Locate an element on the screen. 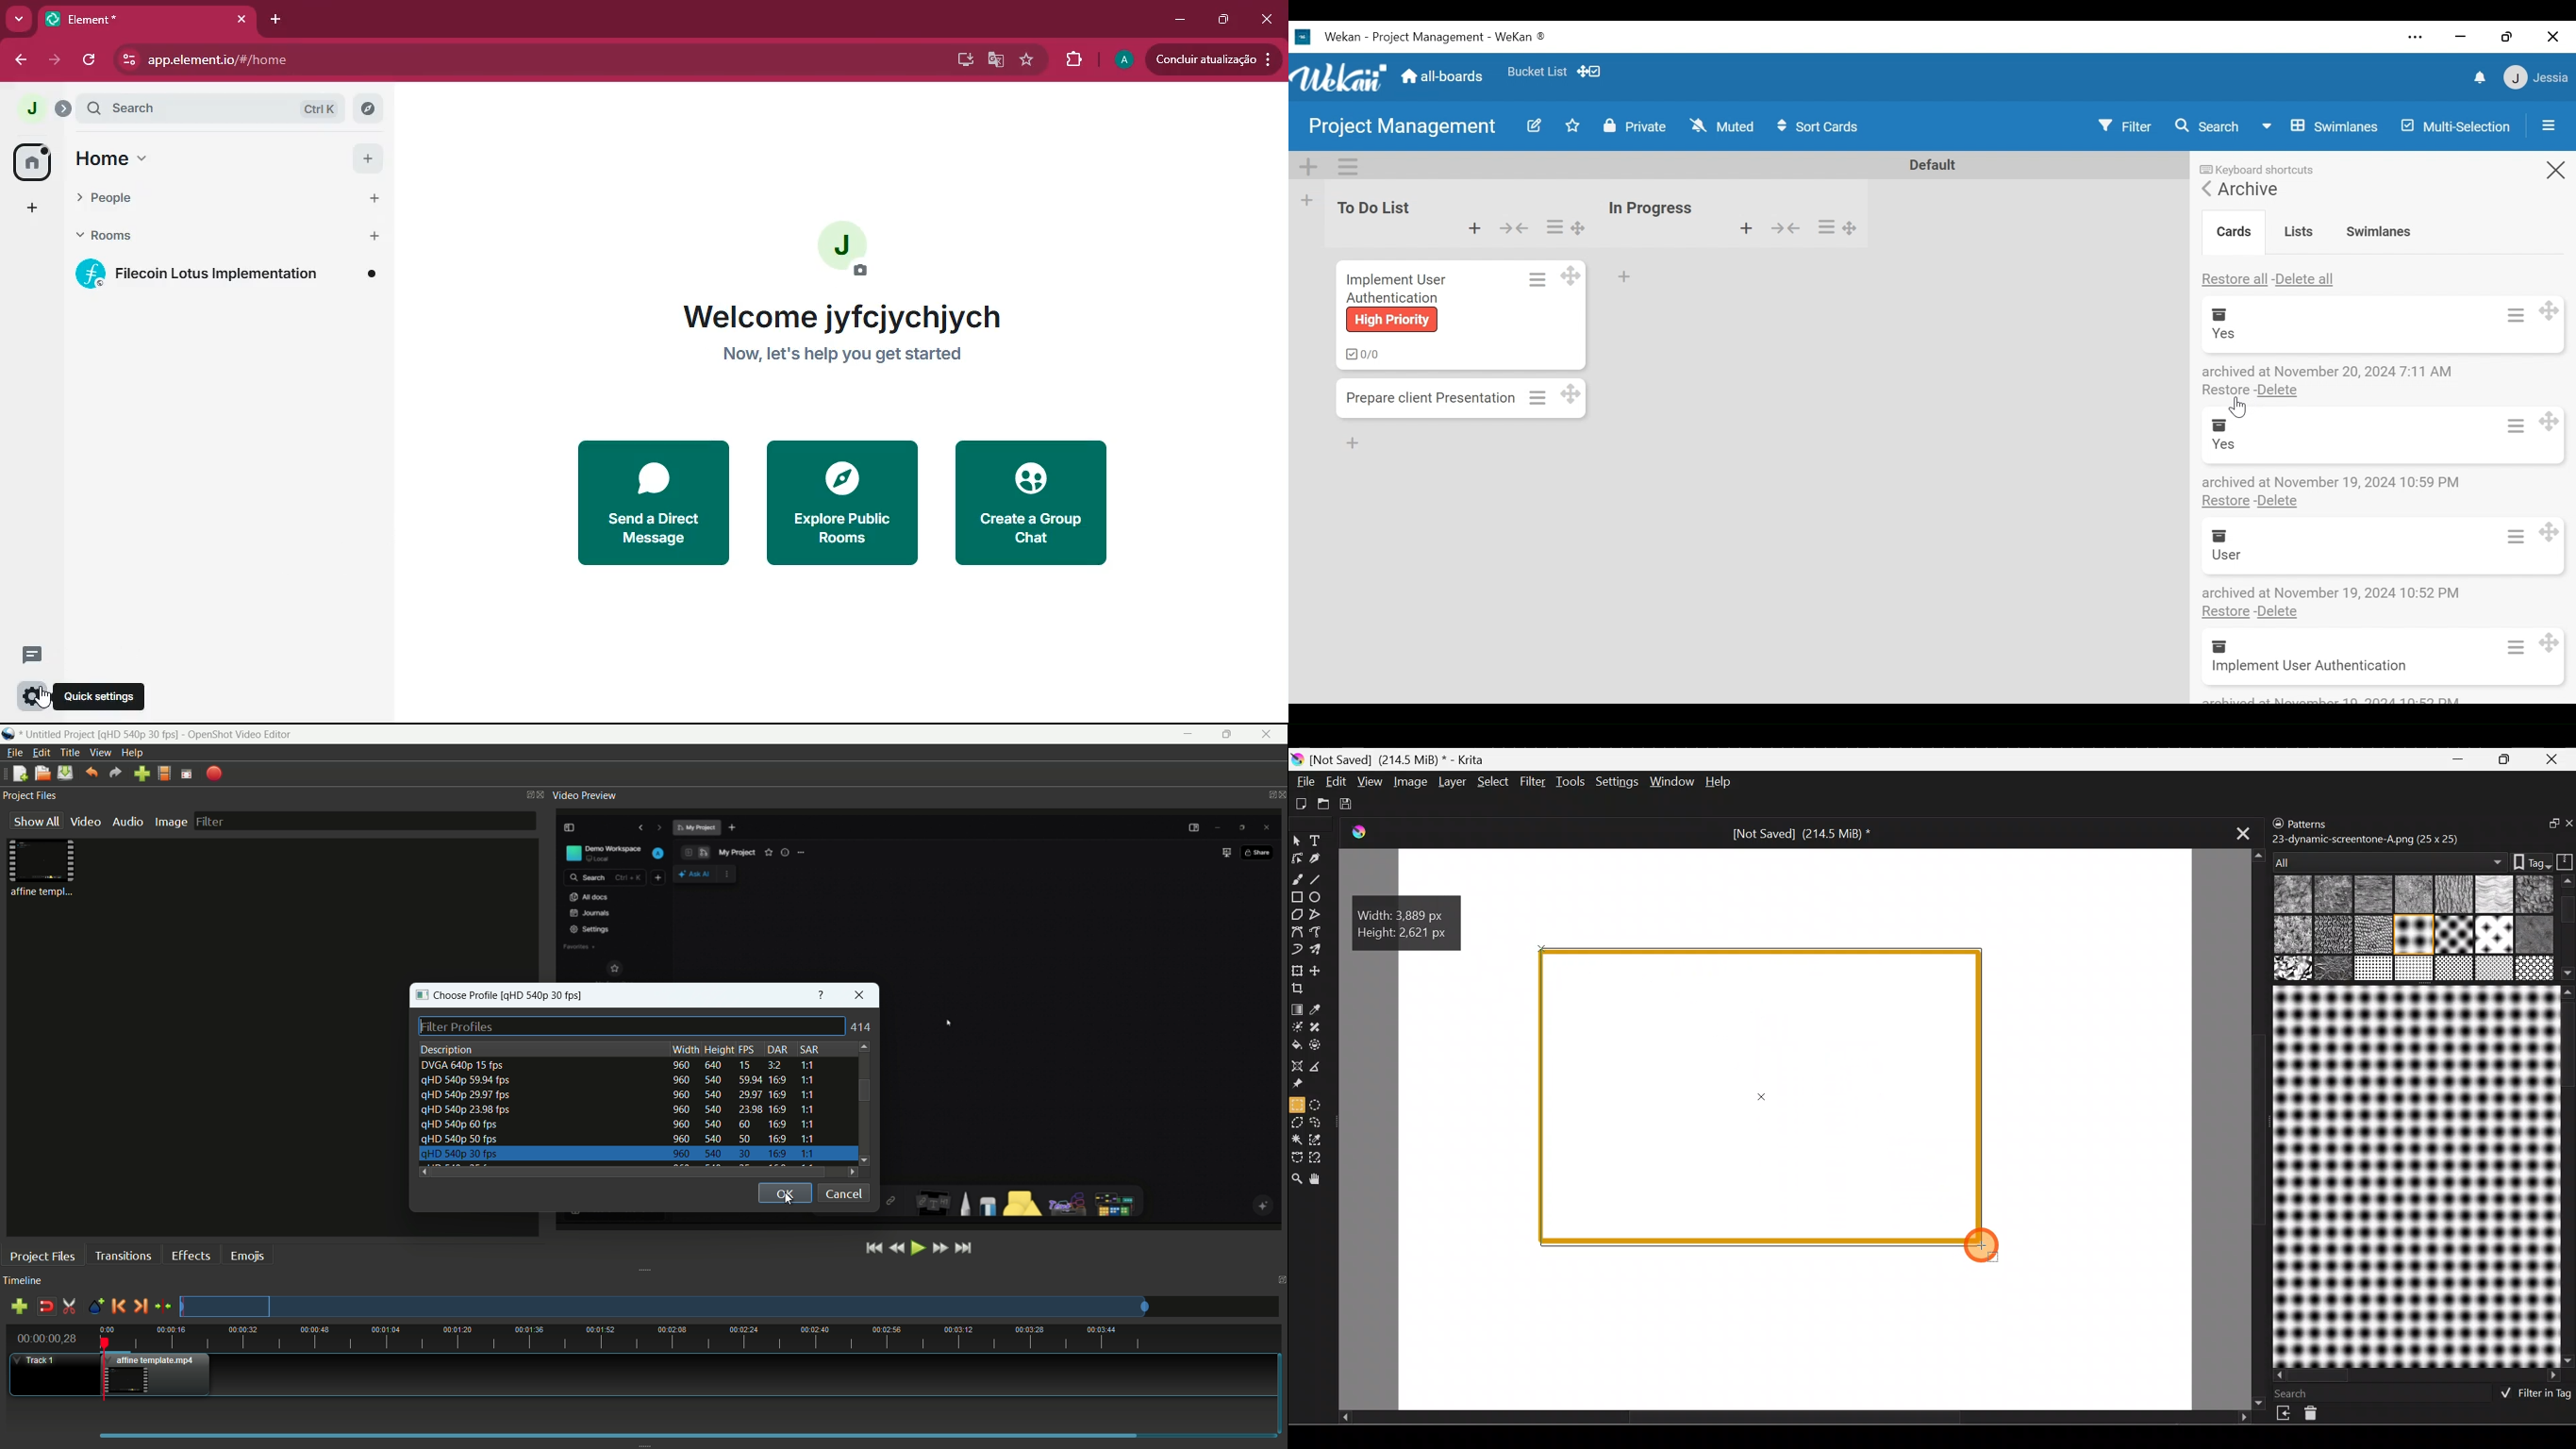  close is located at coordinates (1267, 20).